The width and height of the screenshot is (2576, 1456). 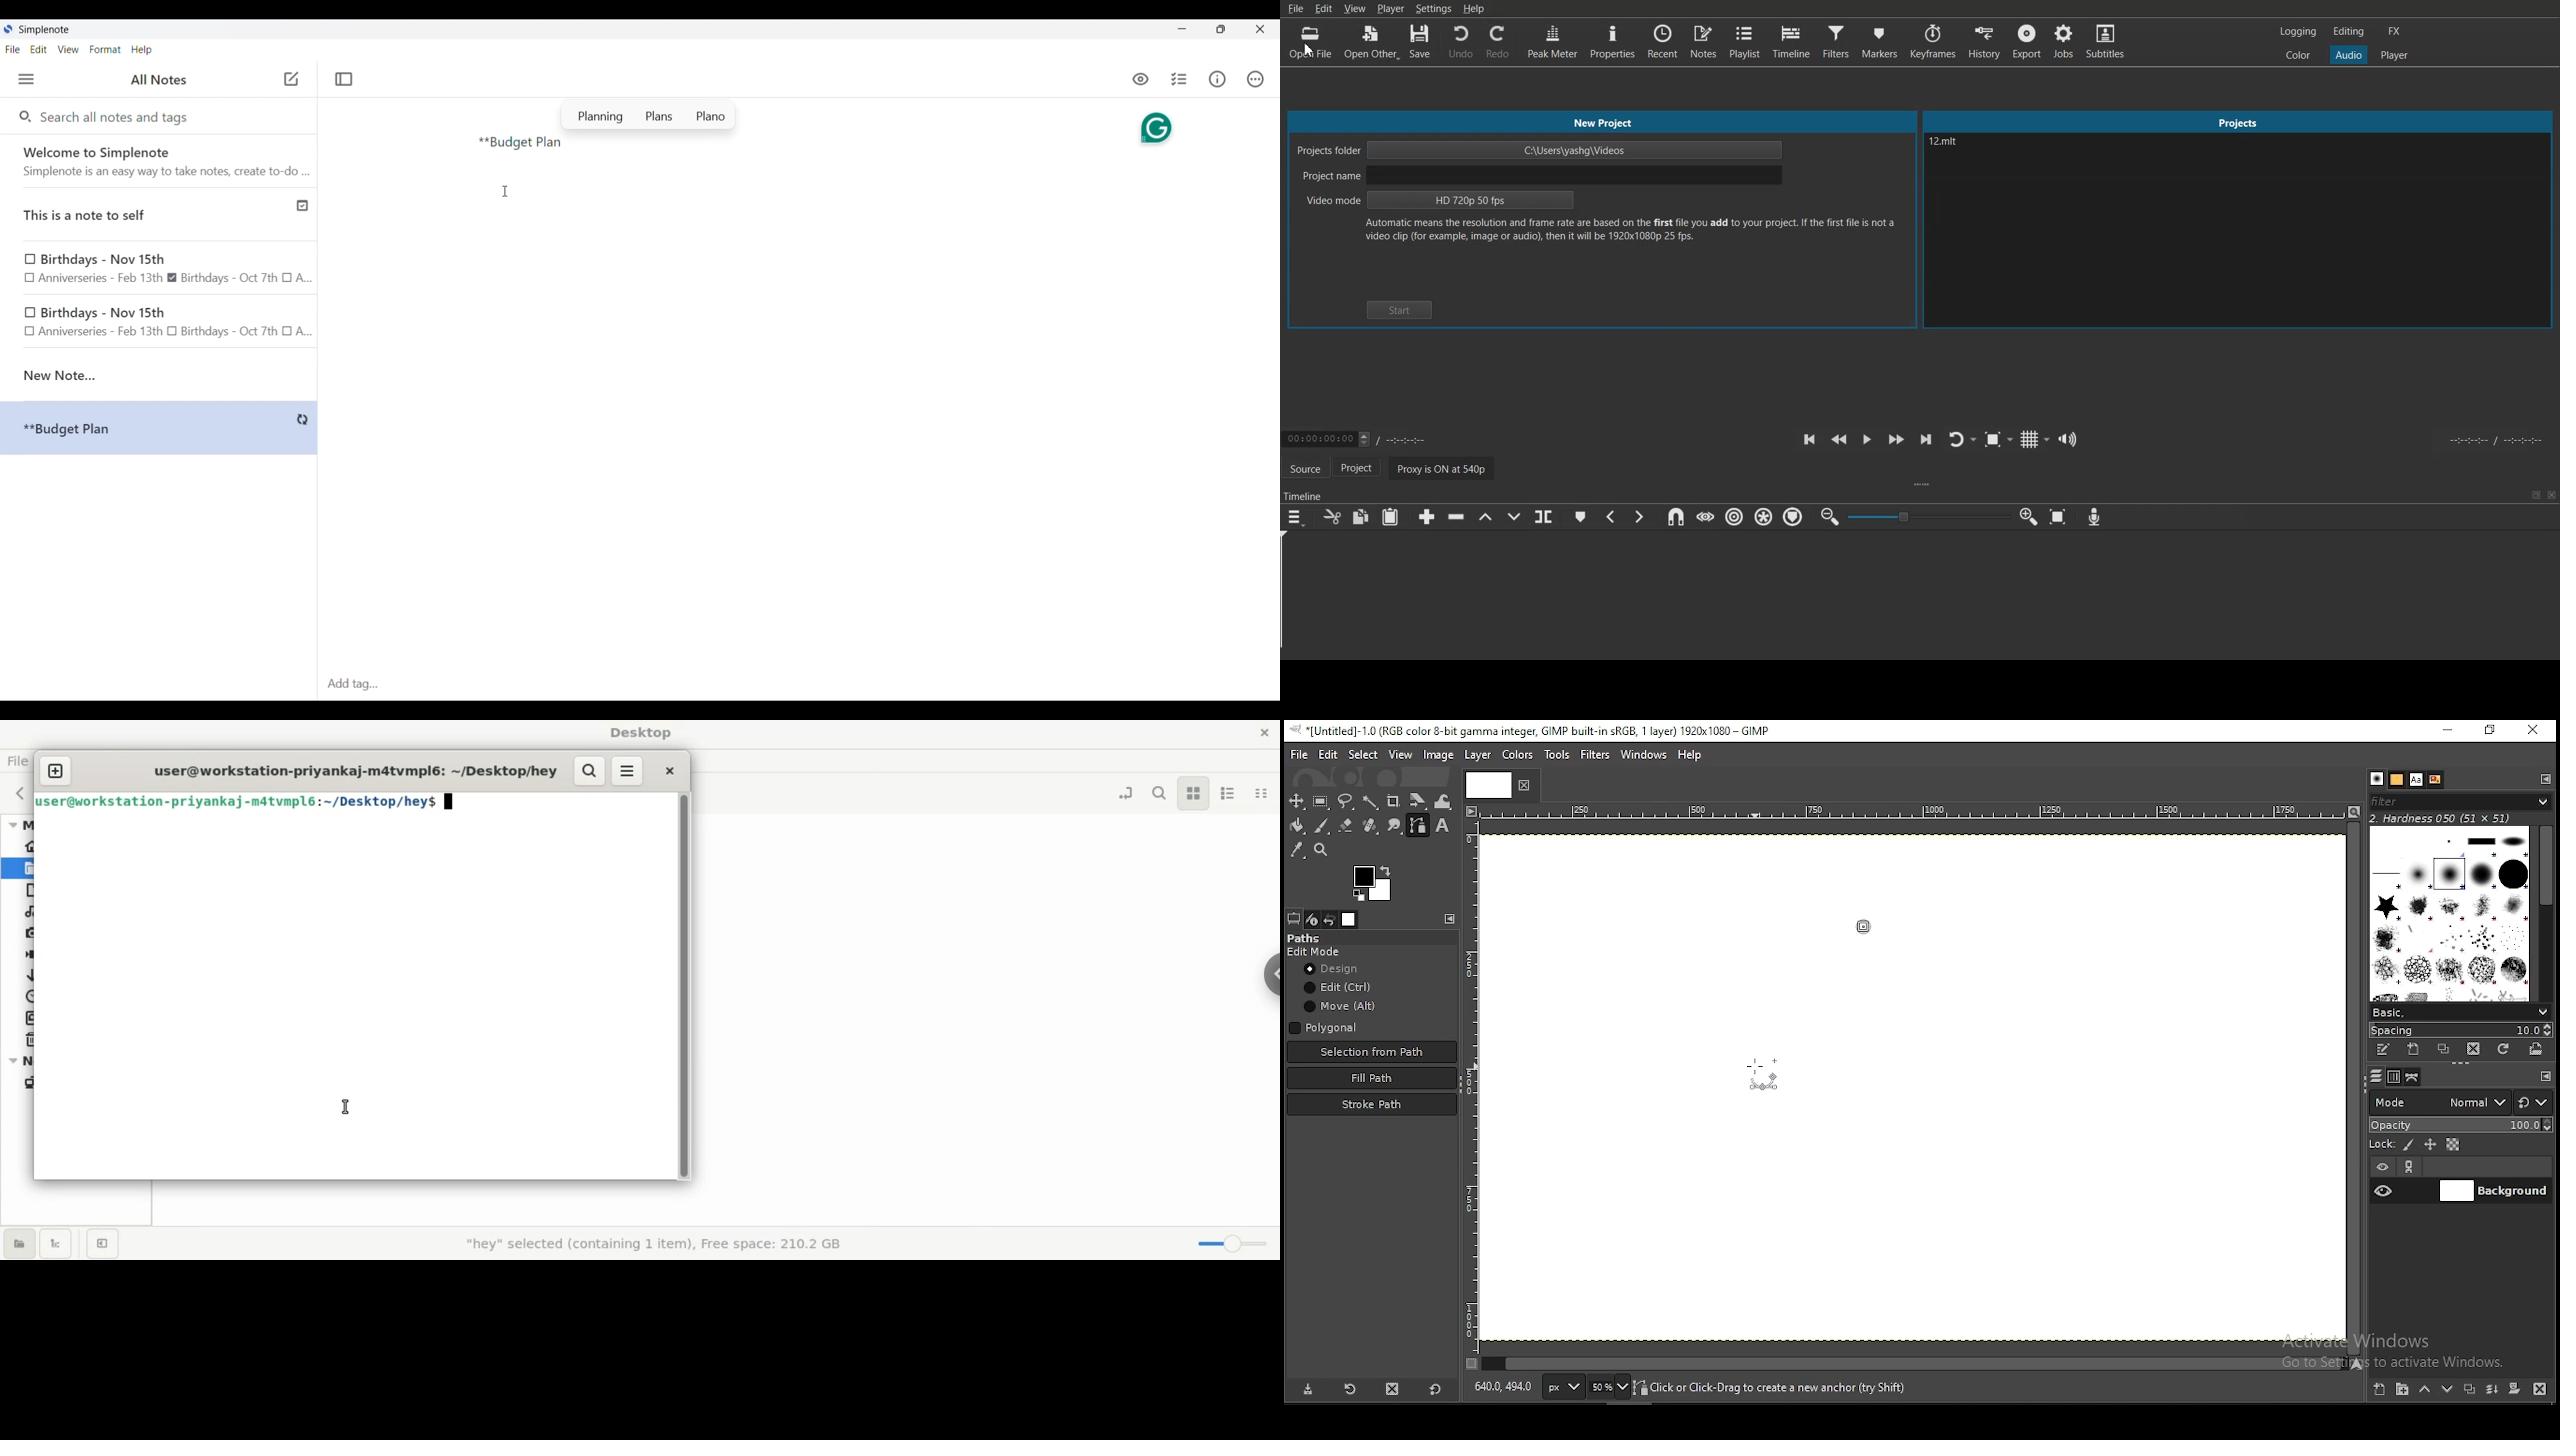 I want to click on View menu, so click(x=69, y=49).